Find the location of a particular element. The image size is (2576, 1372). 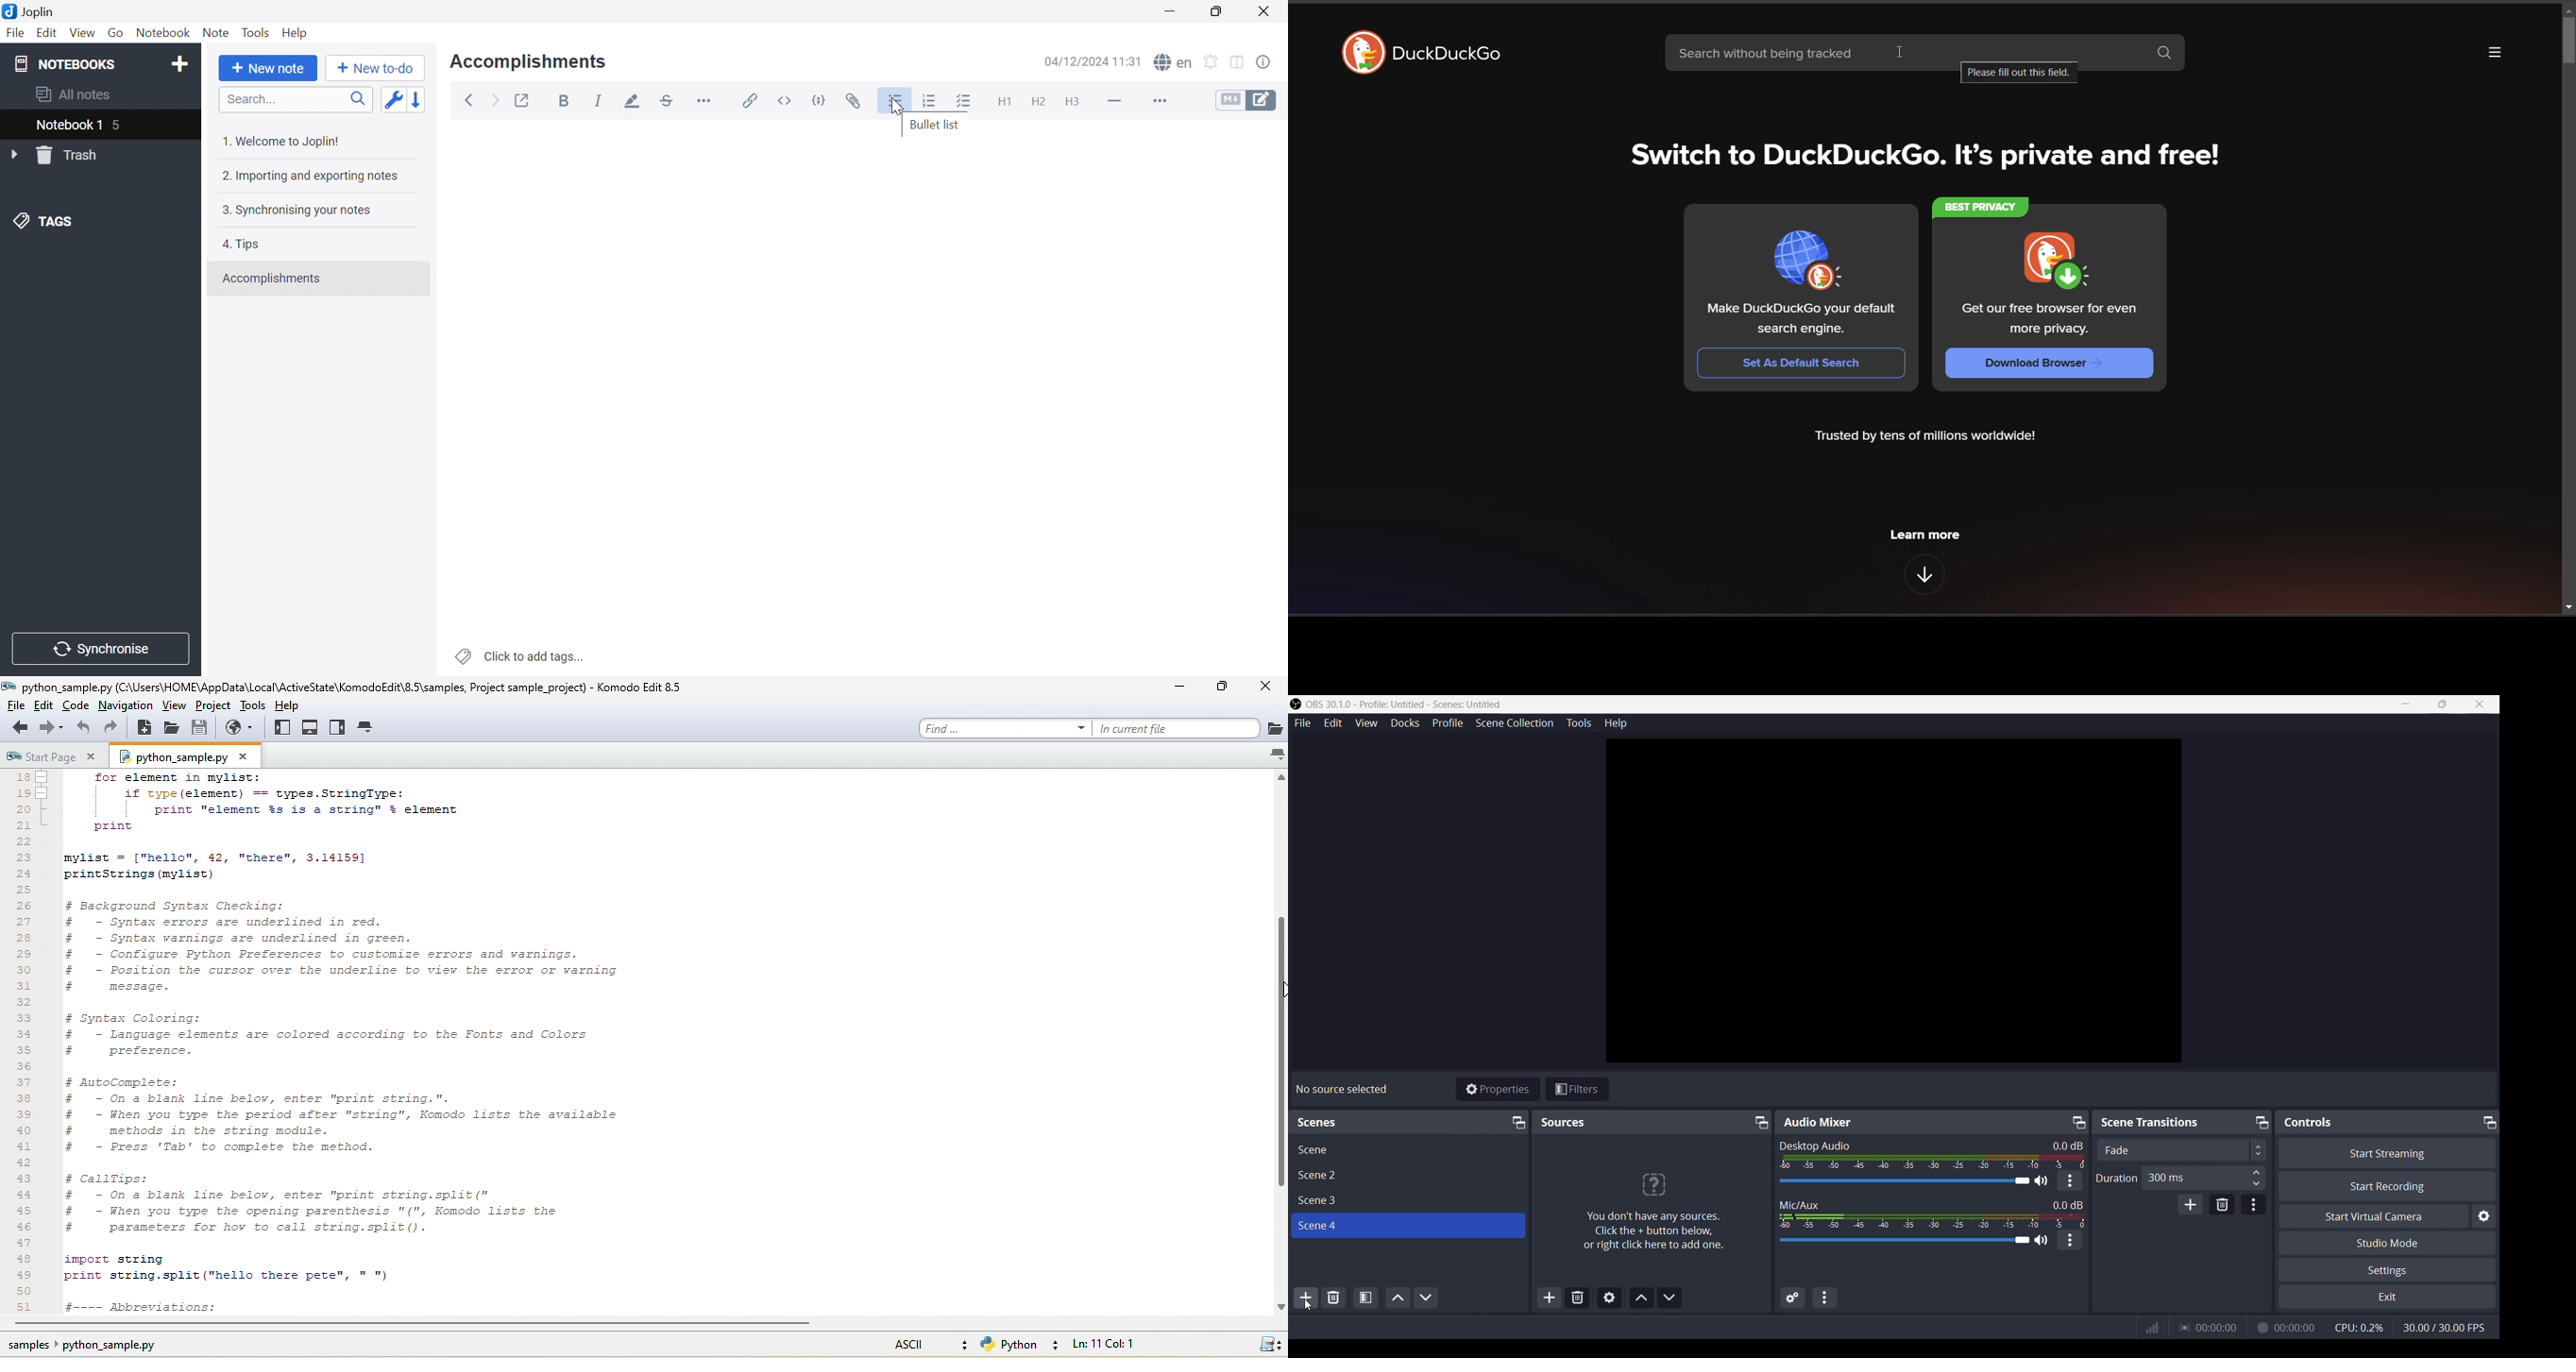

Click to add tags... is located at coordinates (521, 656).